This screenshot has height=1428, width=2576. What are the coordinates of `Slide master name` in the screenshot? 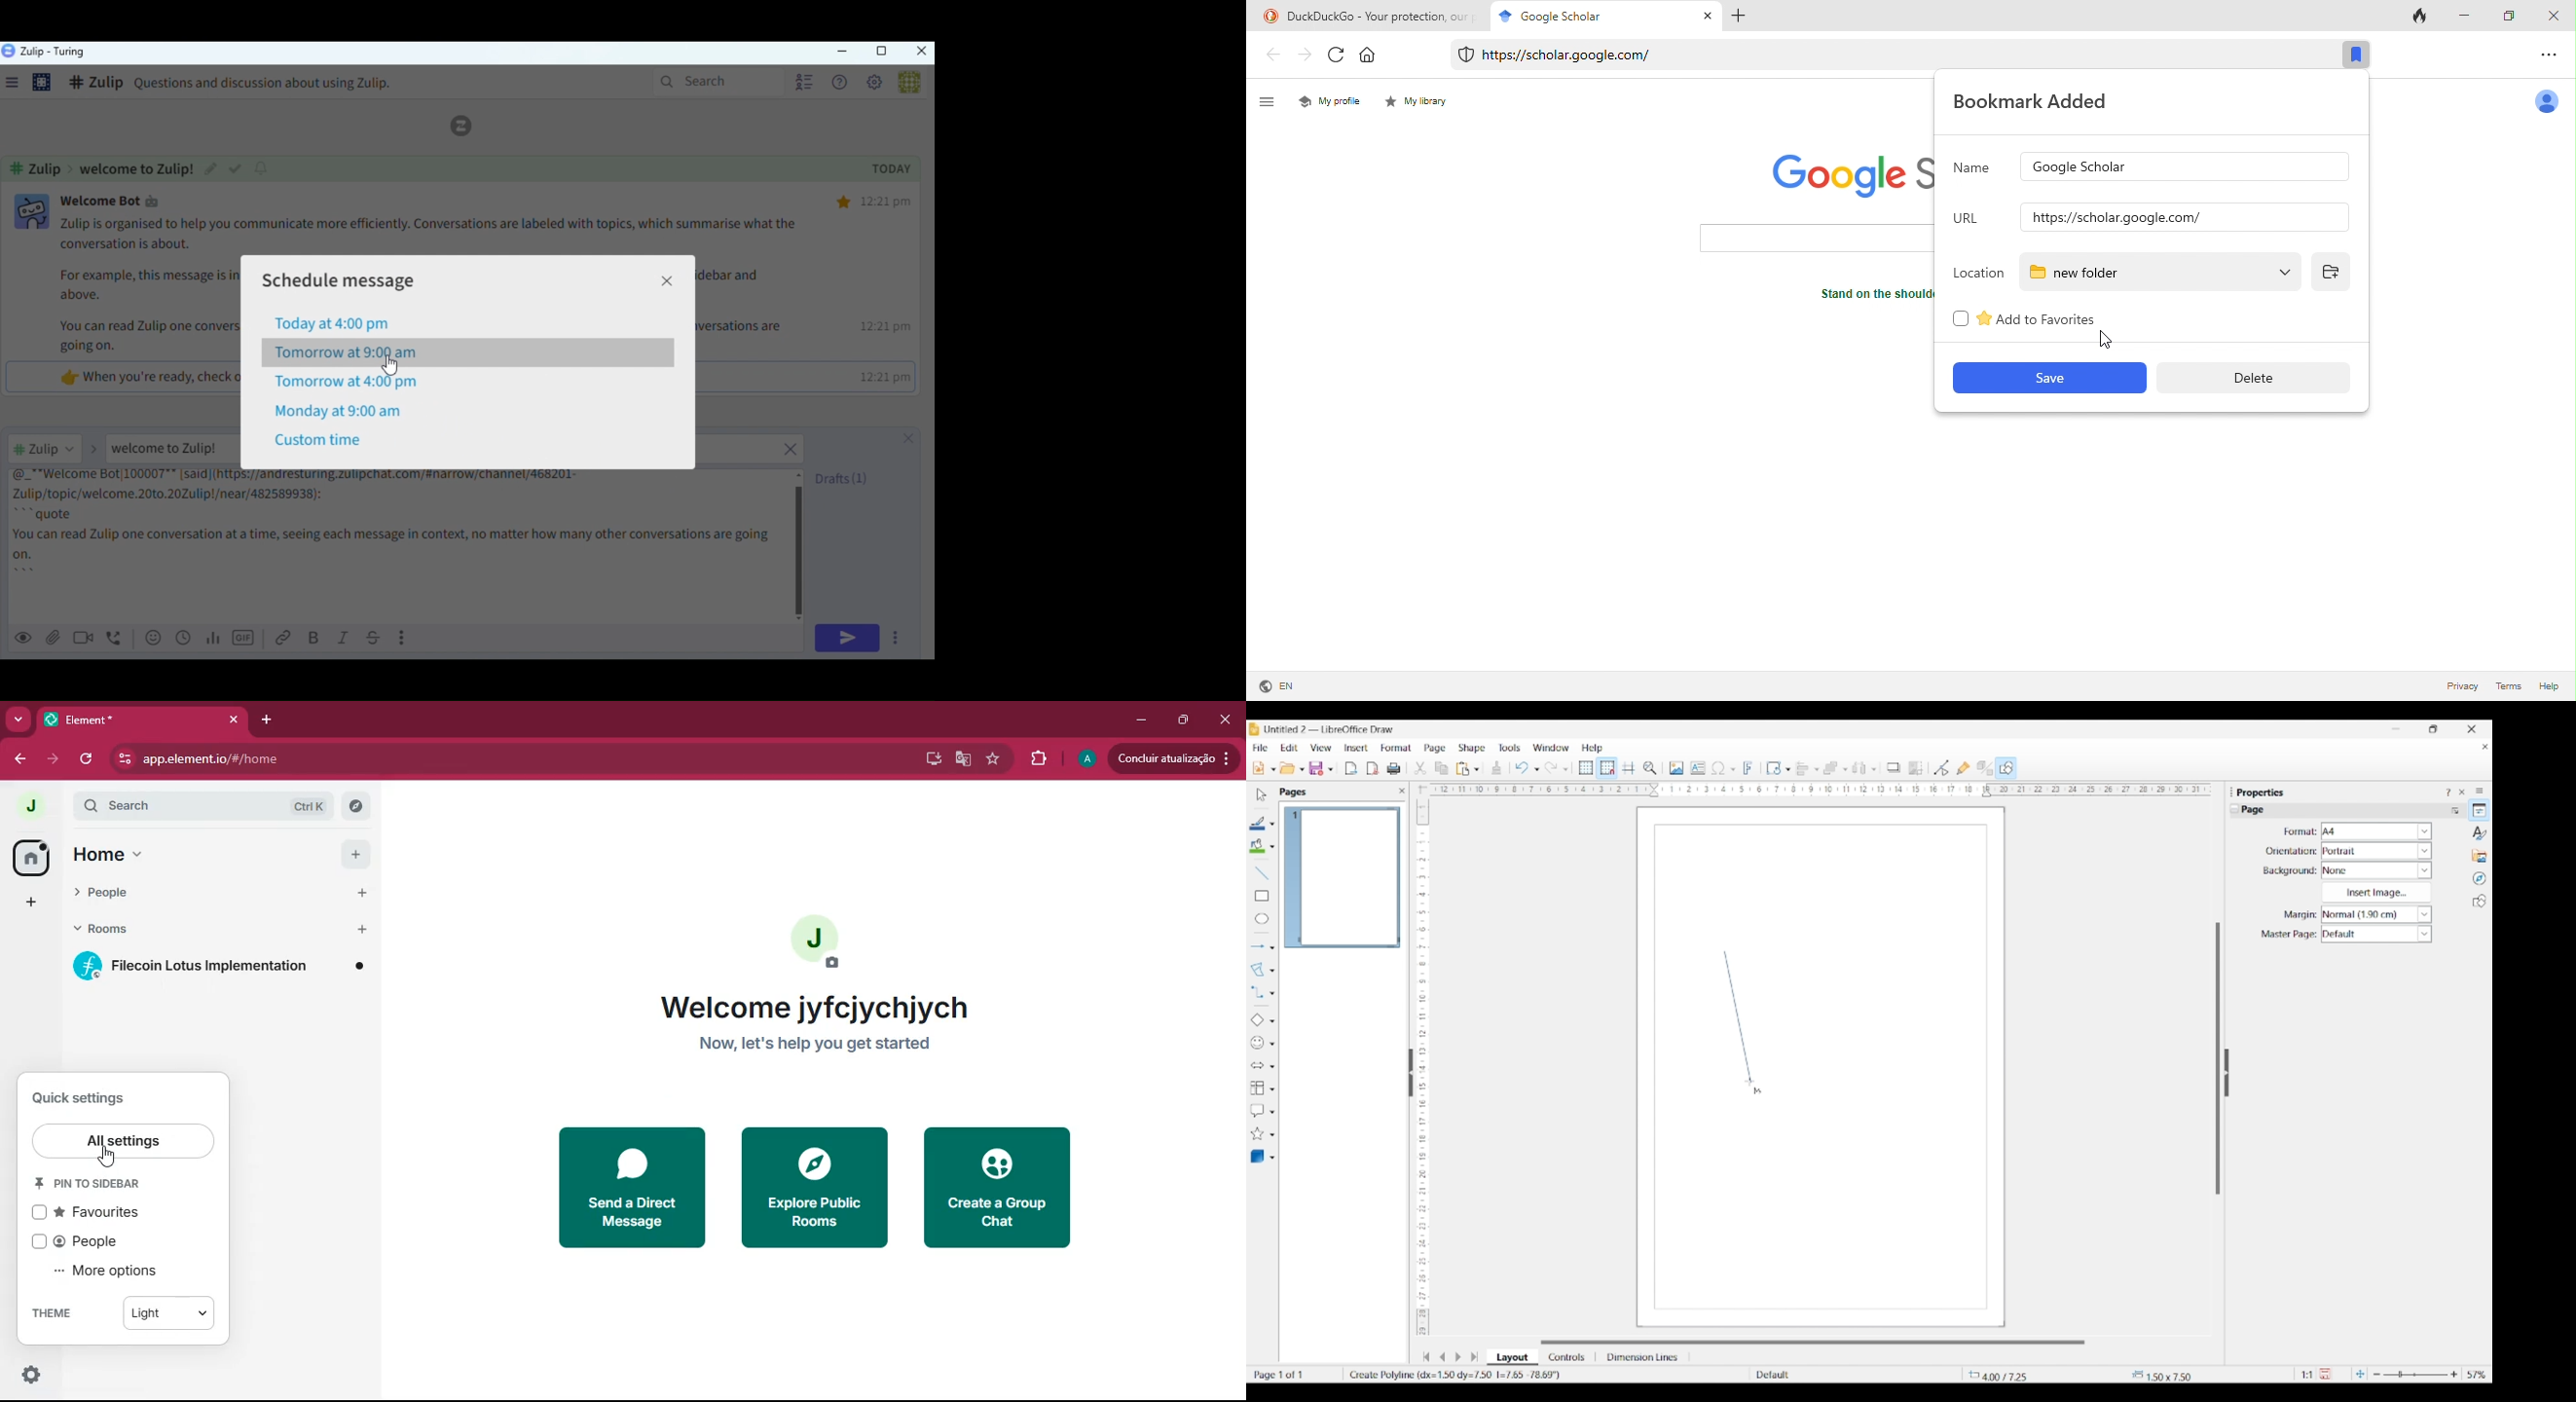 It's located at (1828, 1375).